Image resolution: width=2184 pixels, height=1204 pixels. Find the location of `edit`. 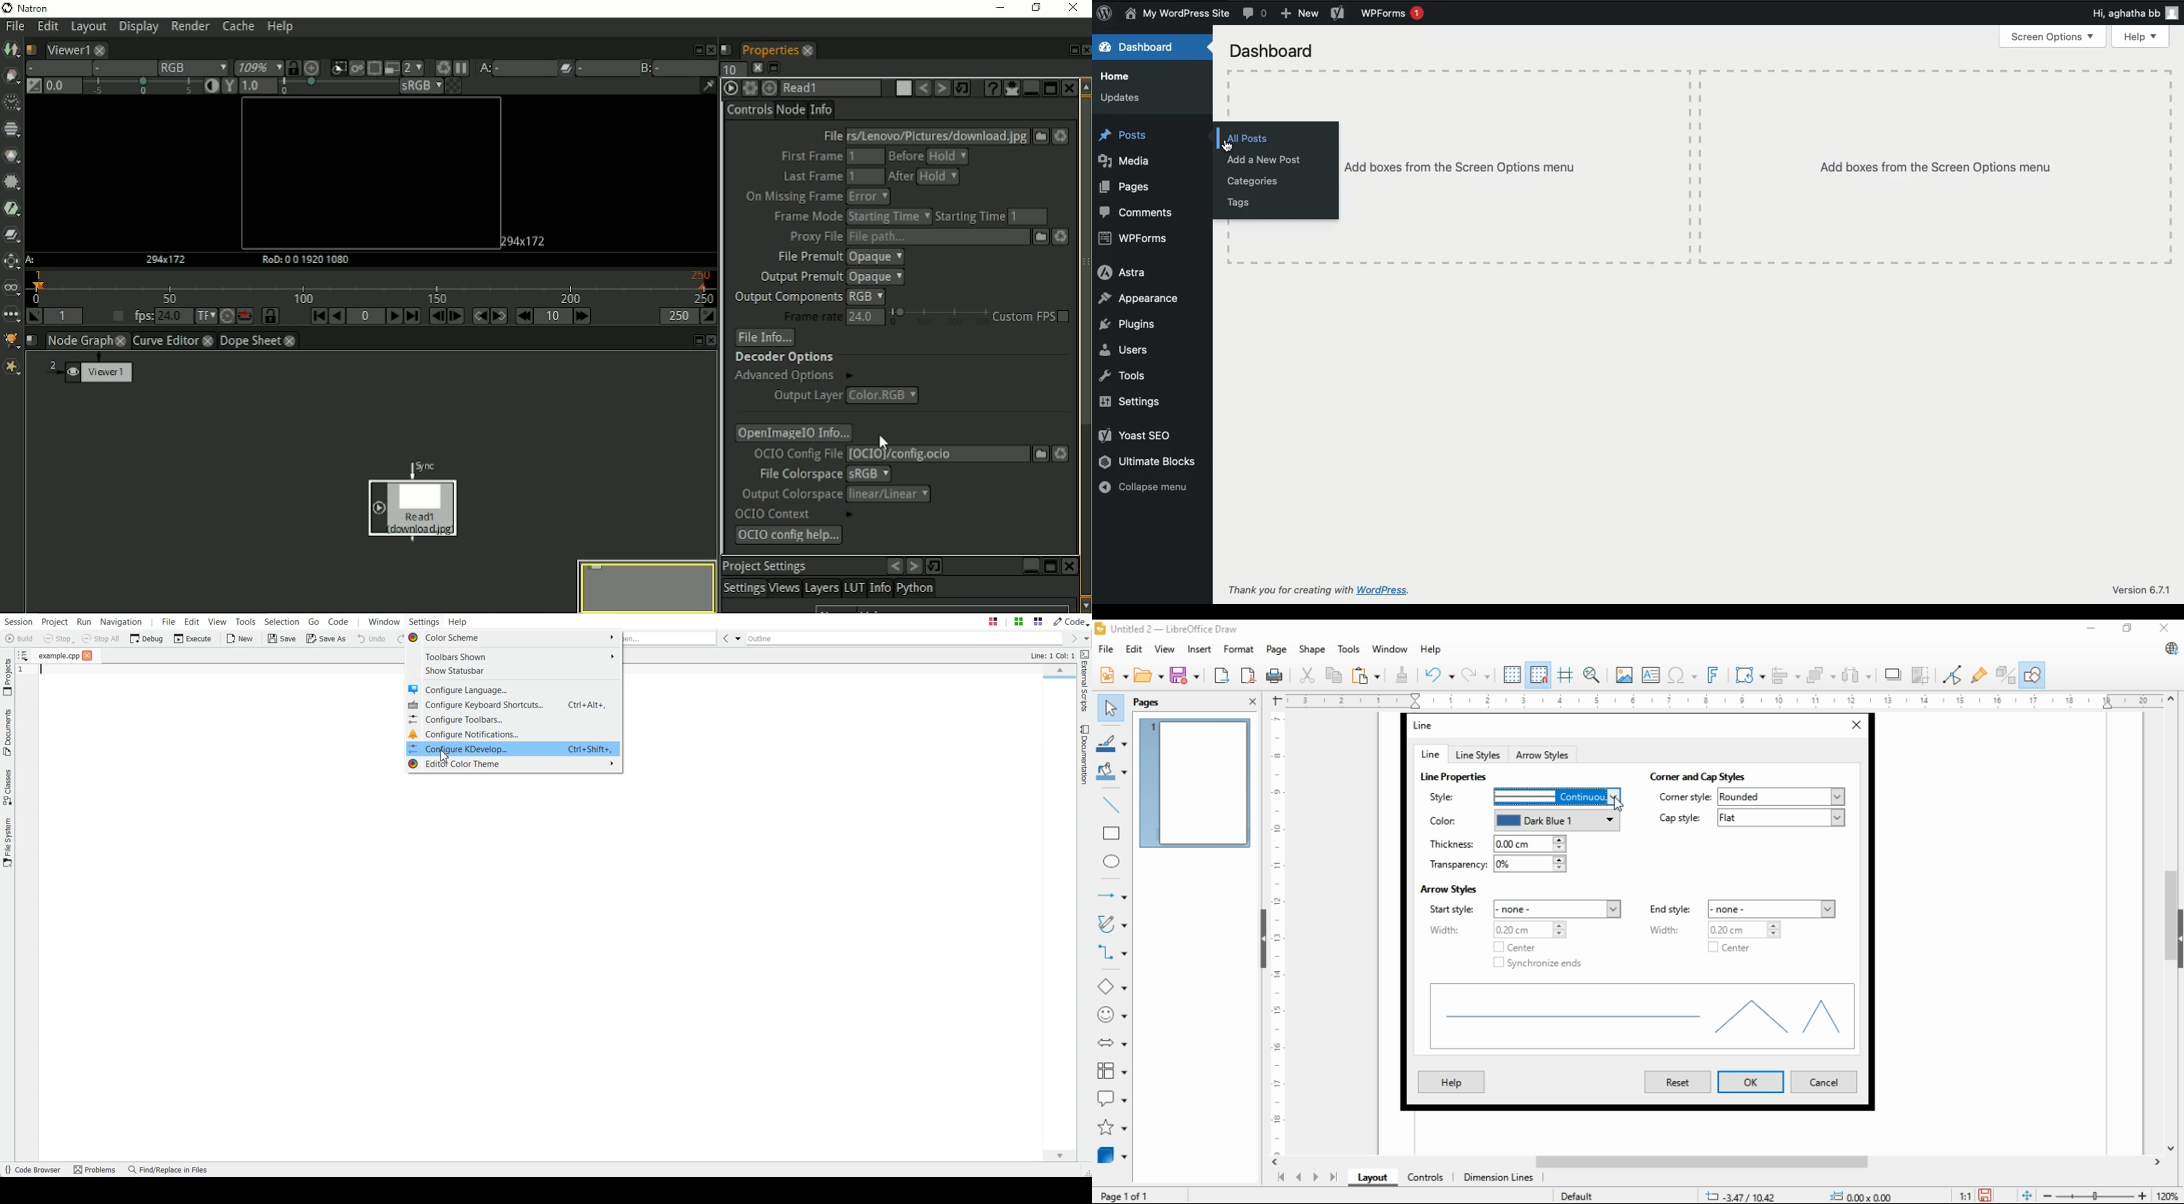

edit is located at coordinates (1133, 647).